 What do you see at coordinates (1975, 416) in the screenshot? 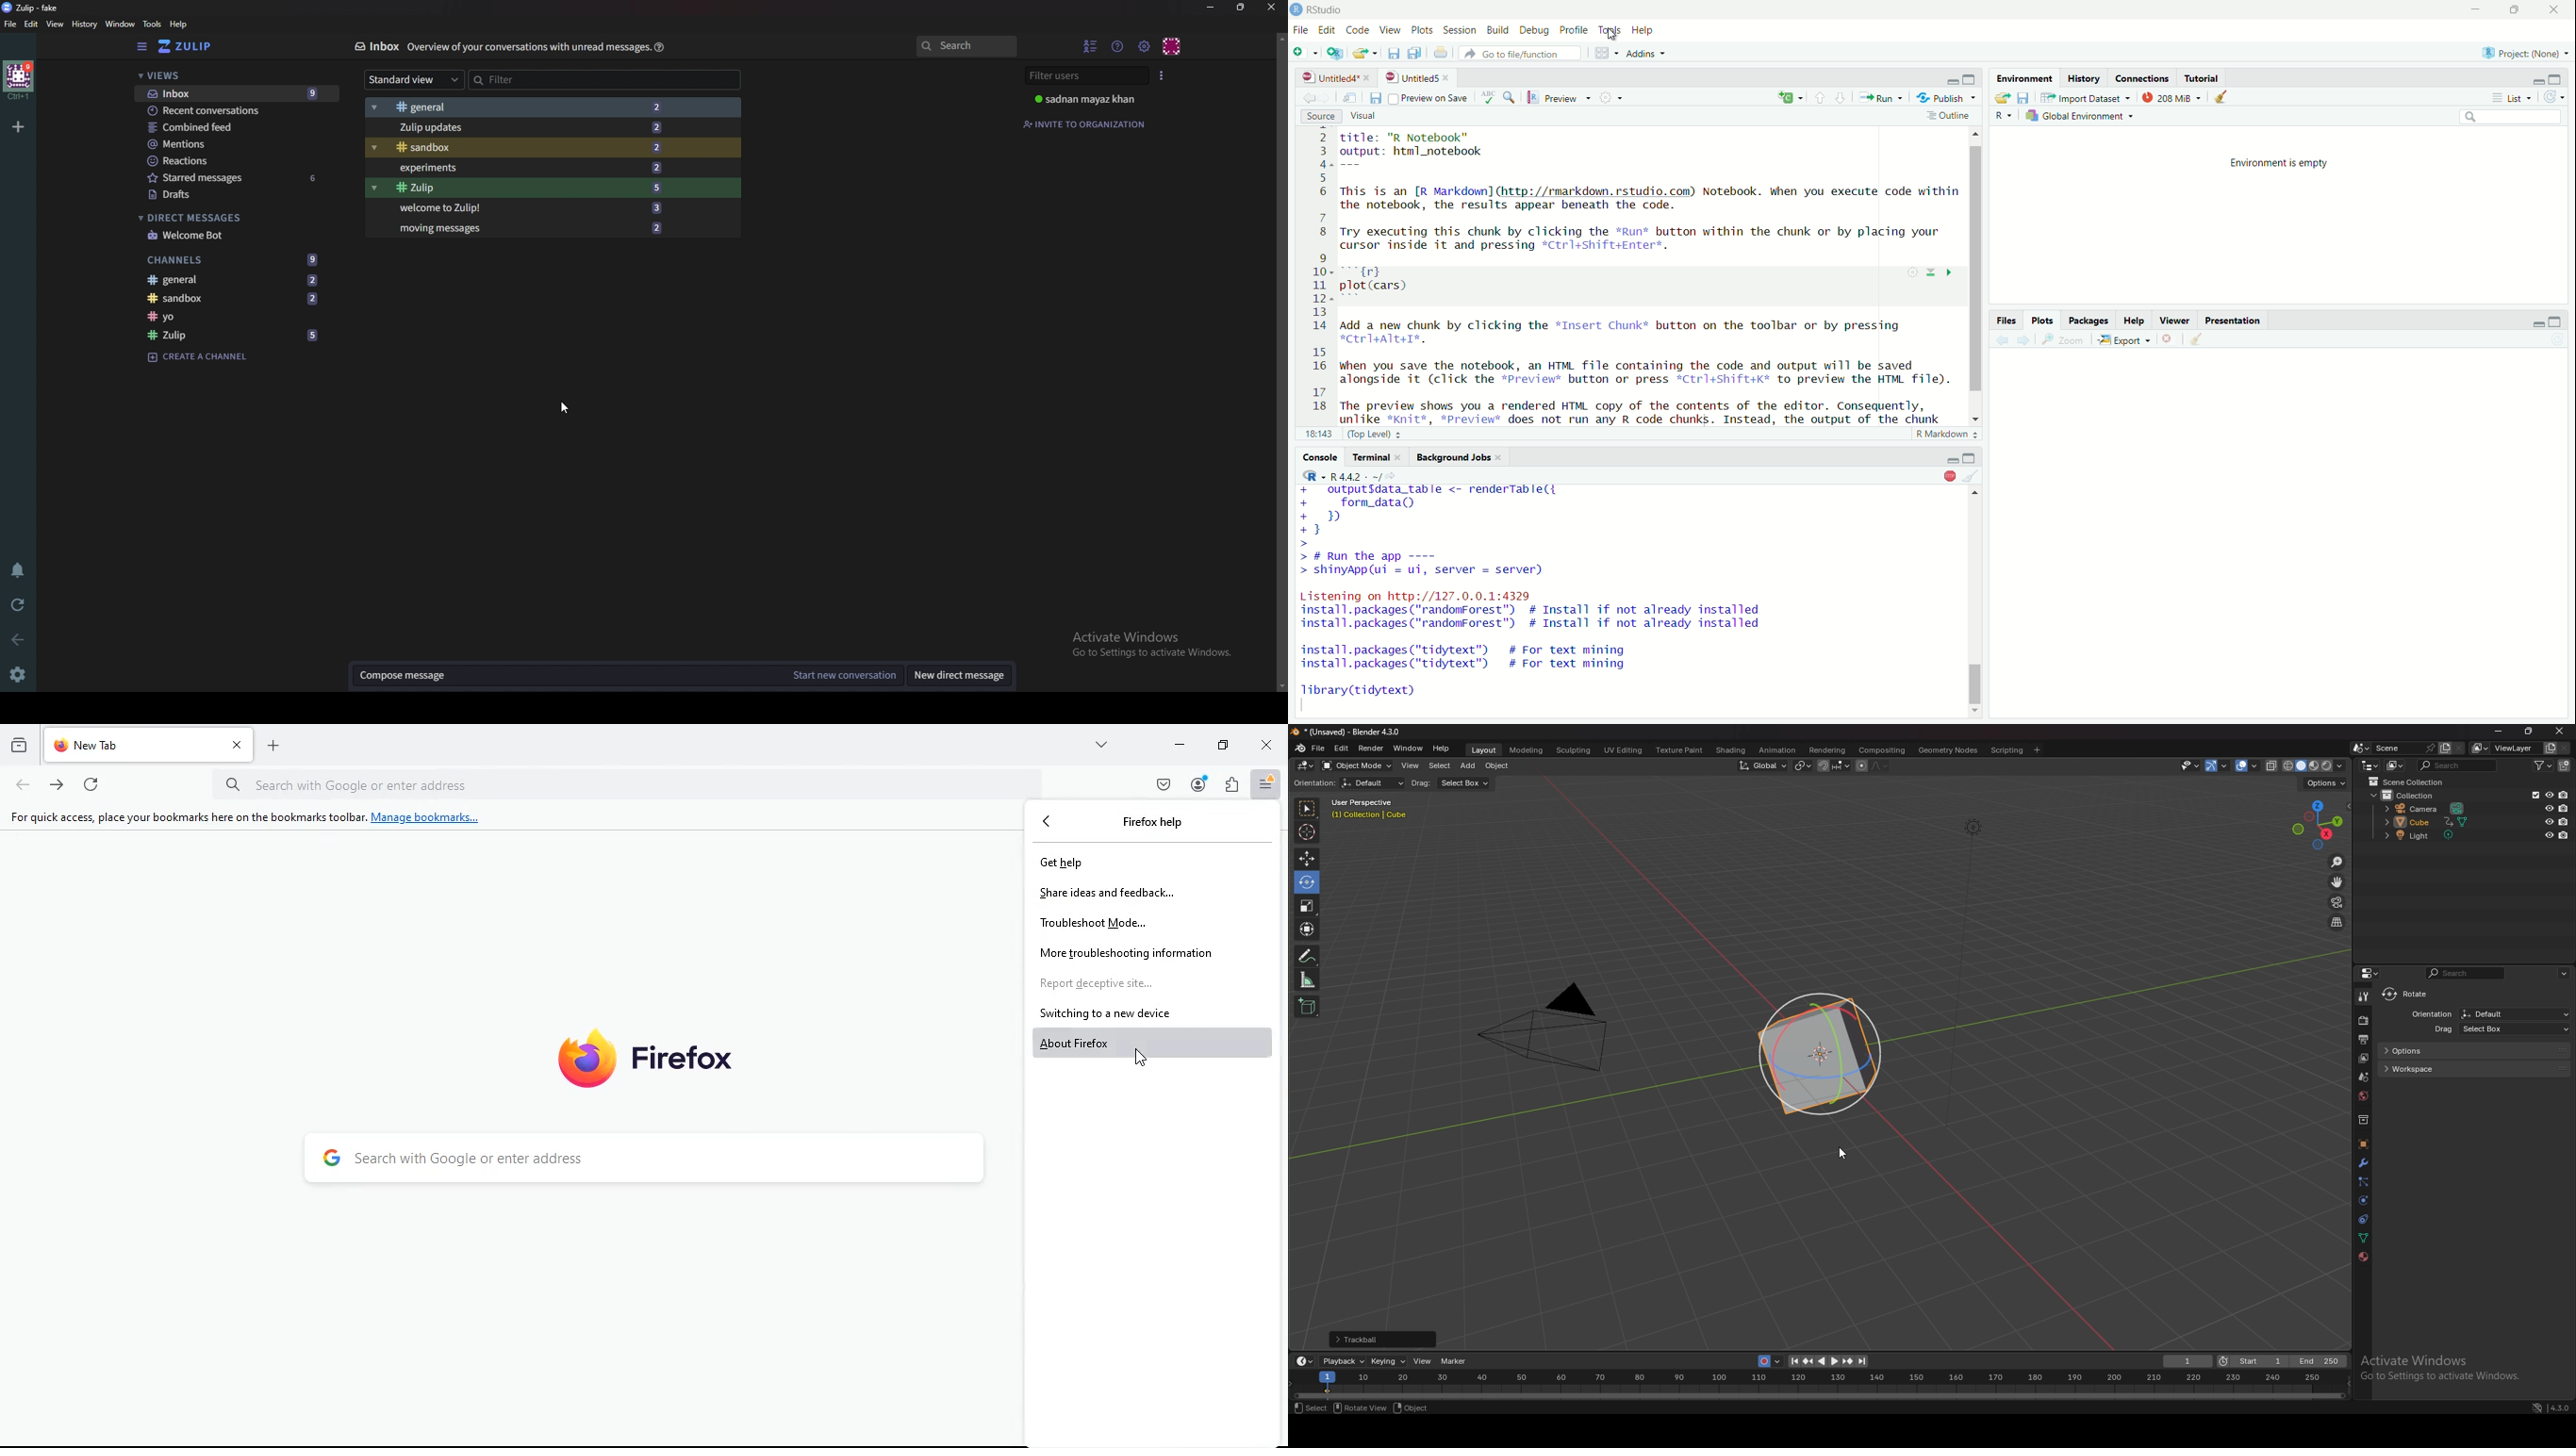
I see `scrollbar down` at bounding box center [1975, 416].